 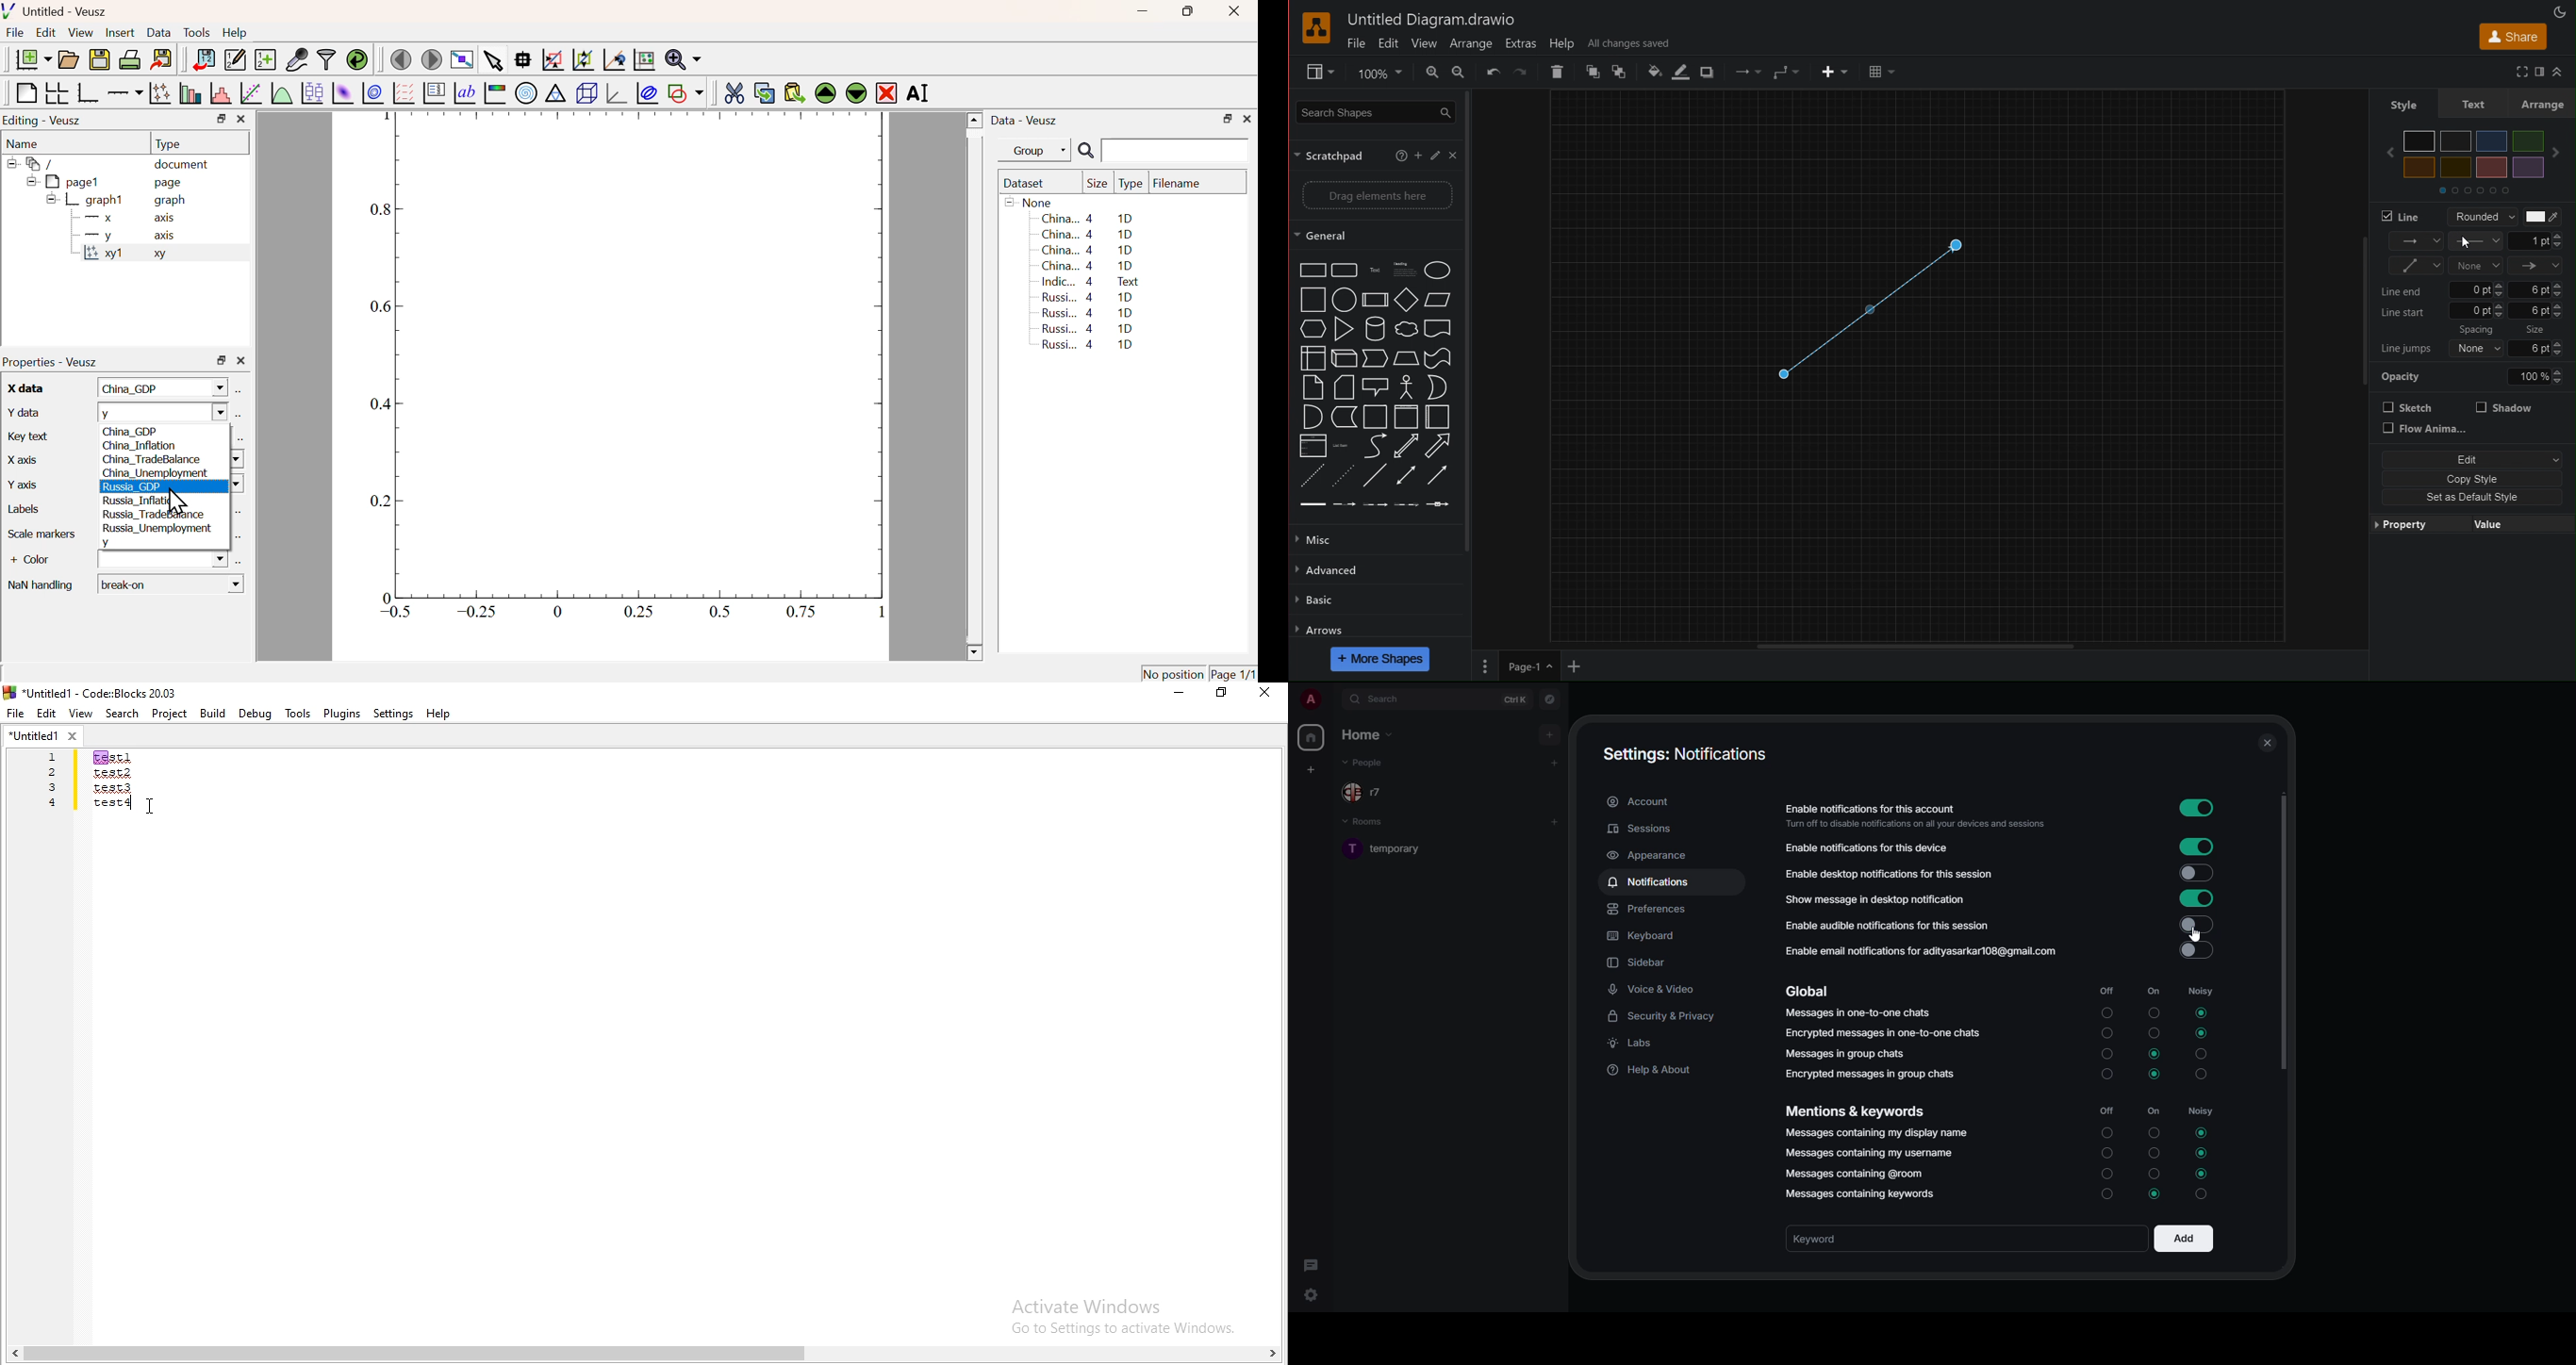 What do you see at coordinates (1459, 72) in the screenshot?
I see `Zoom Out` at bounding box center [1459, 72].